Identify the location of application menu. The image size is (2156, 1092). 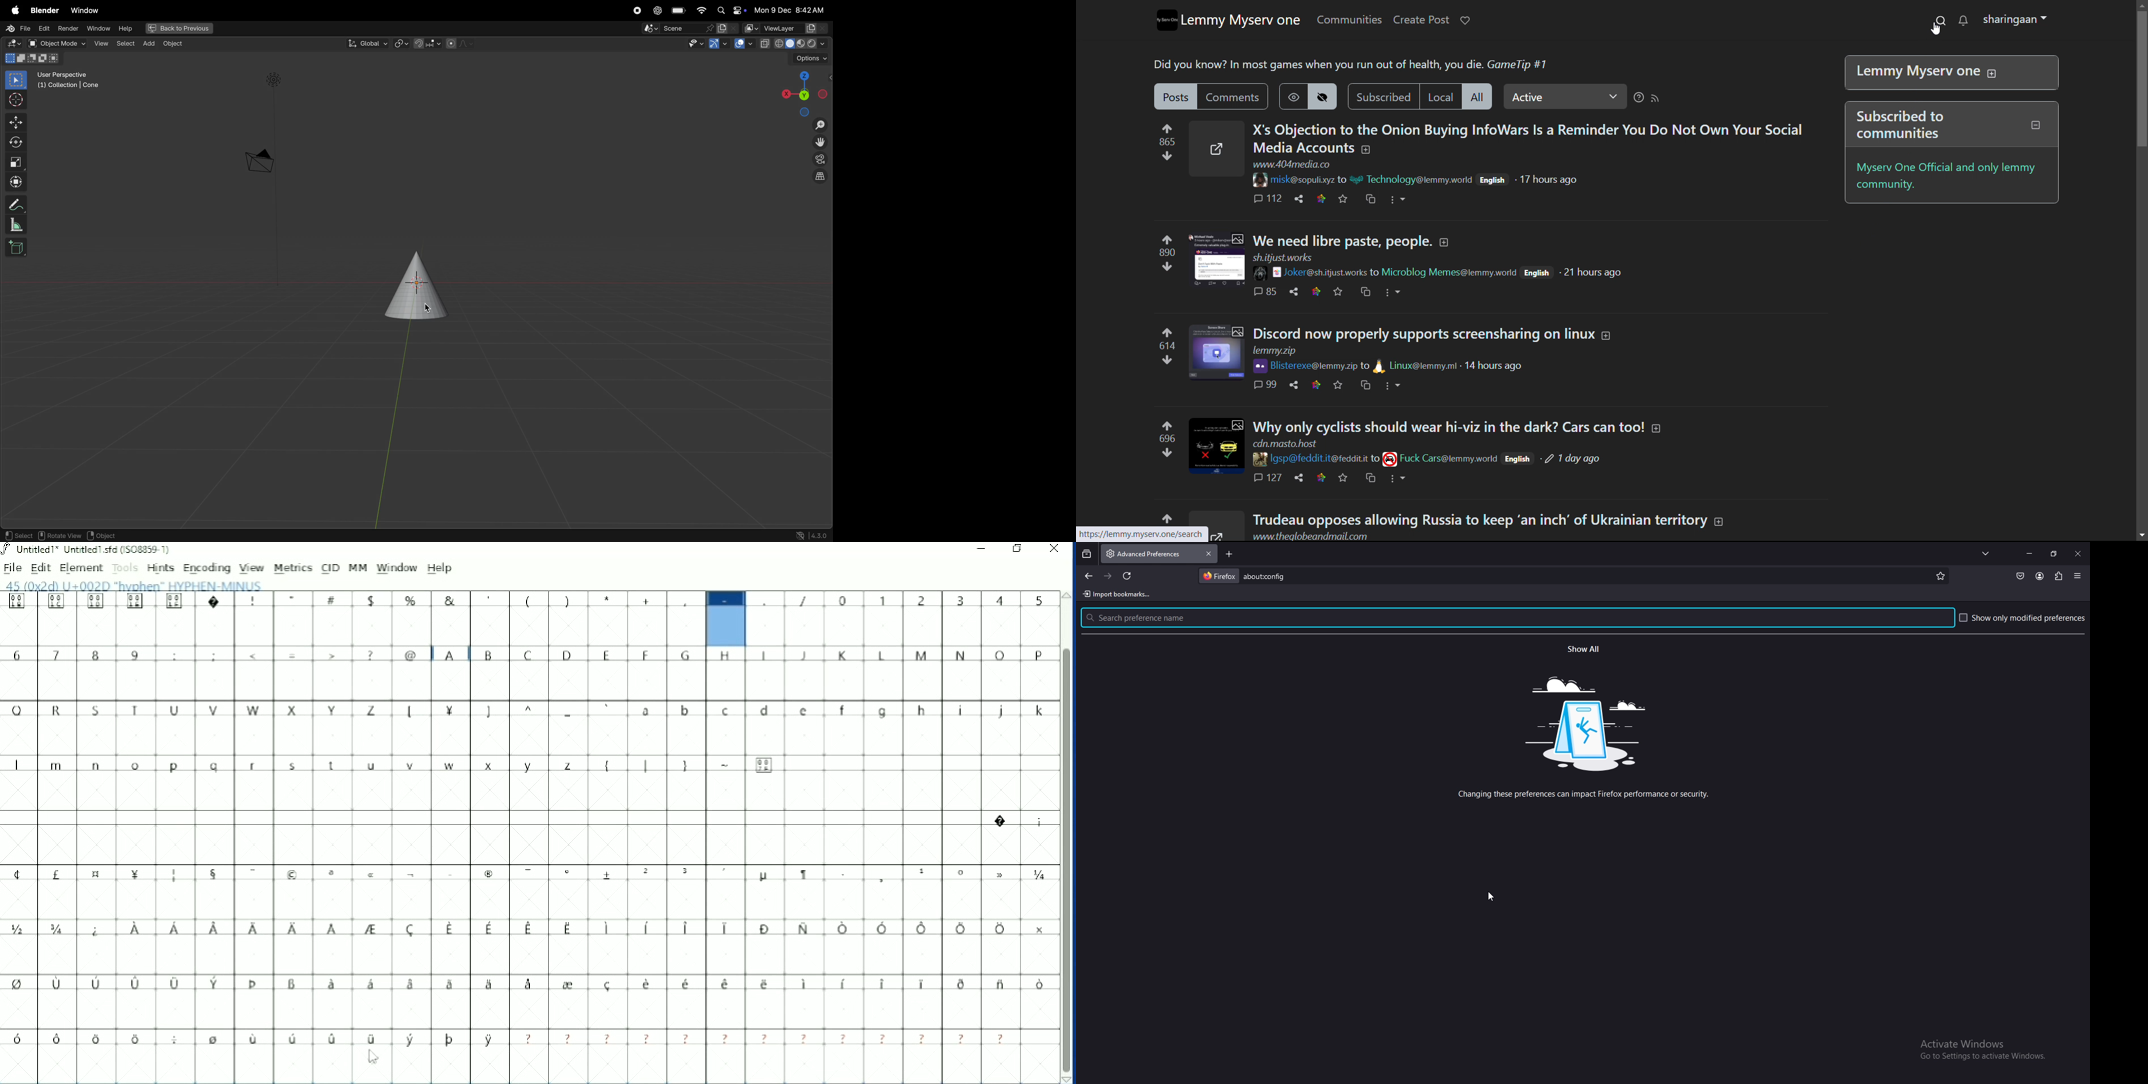
(2079, 576).